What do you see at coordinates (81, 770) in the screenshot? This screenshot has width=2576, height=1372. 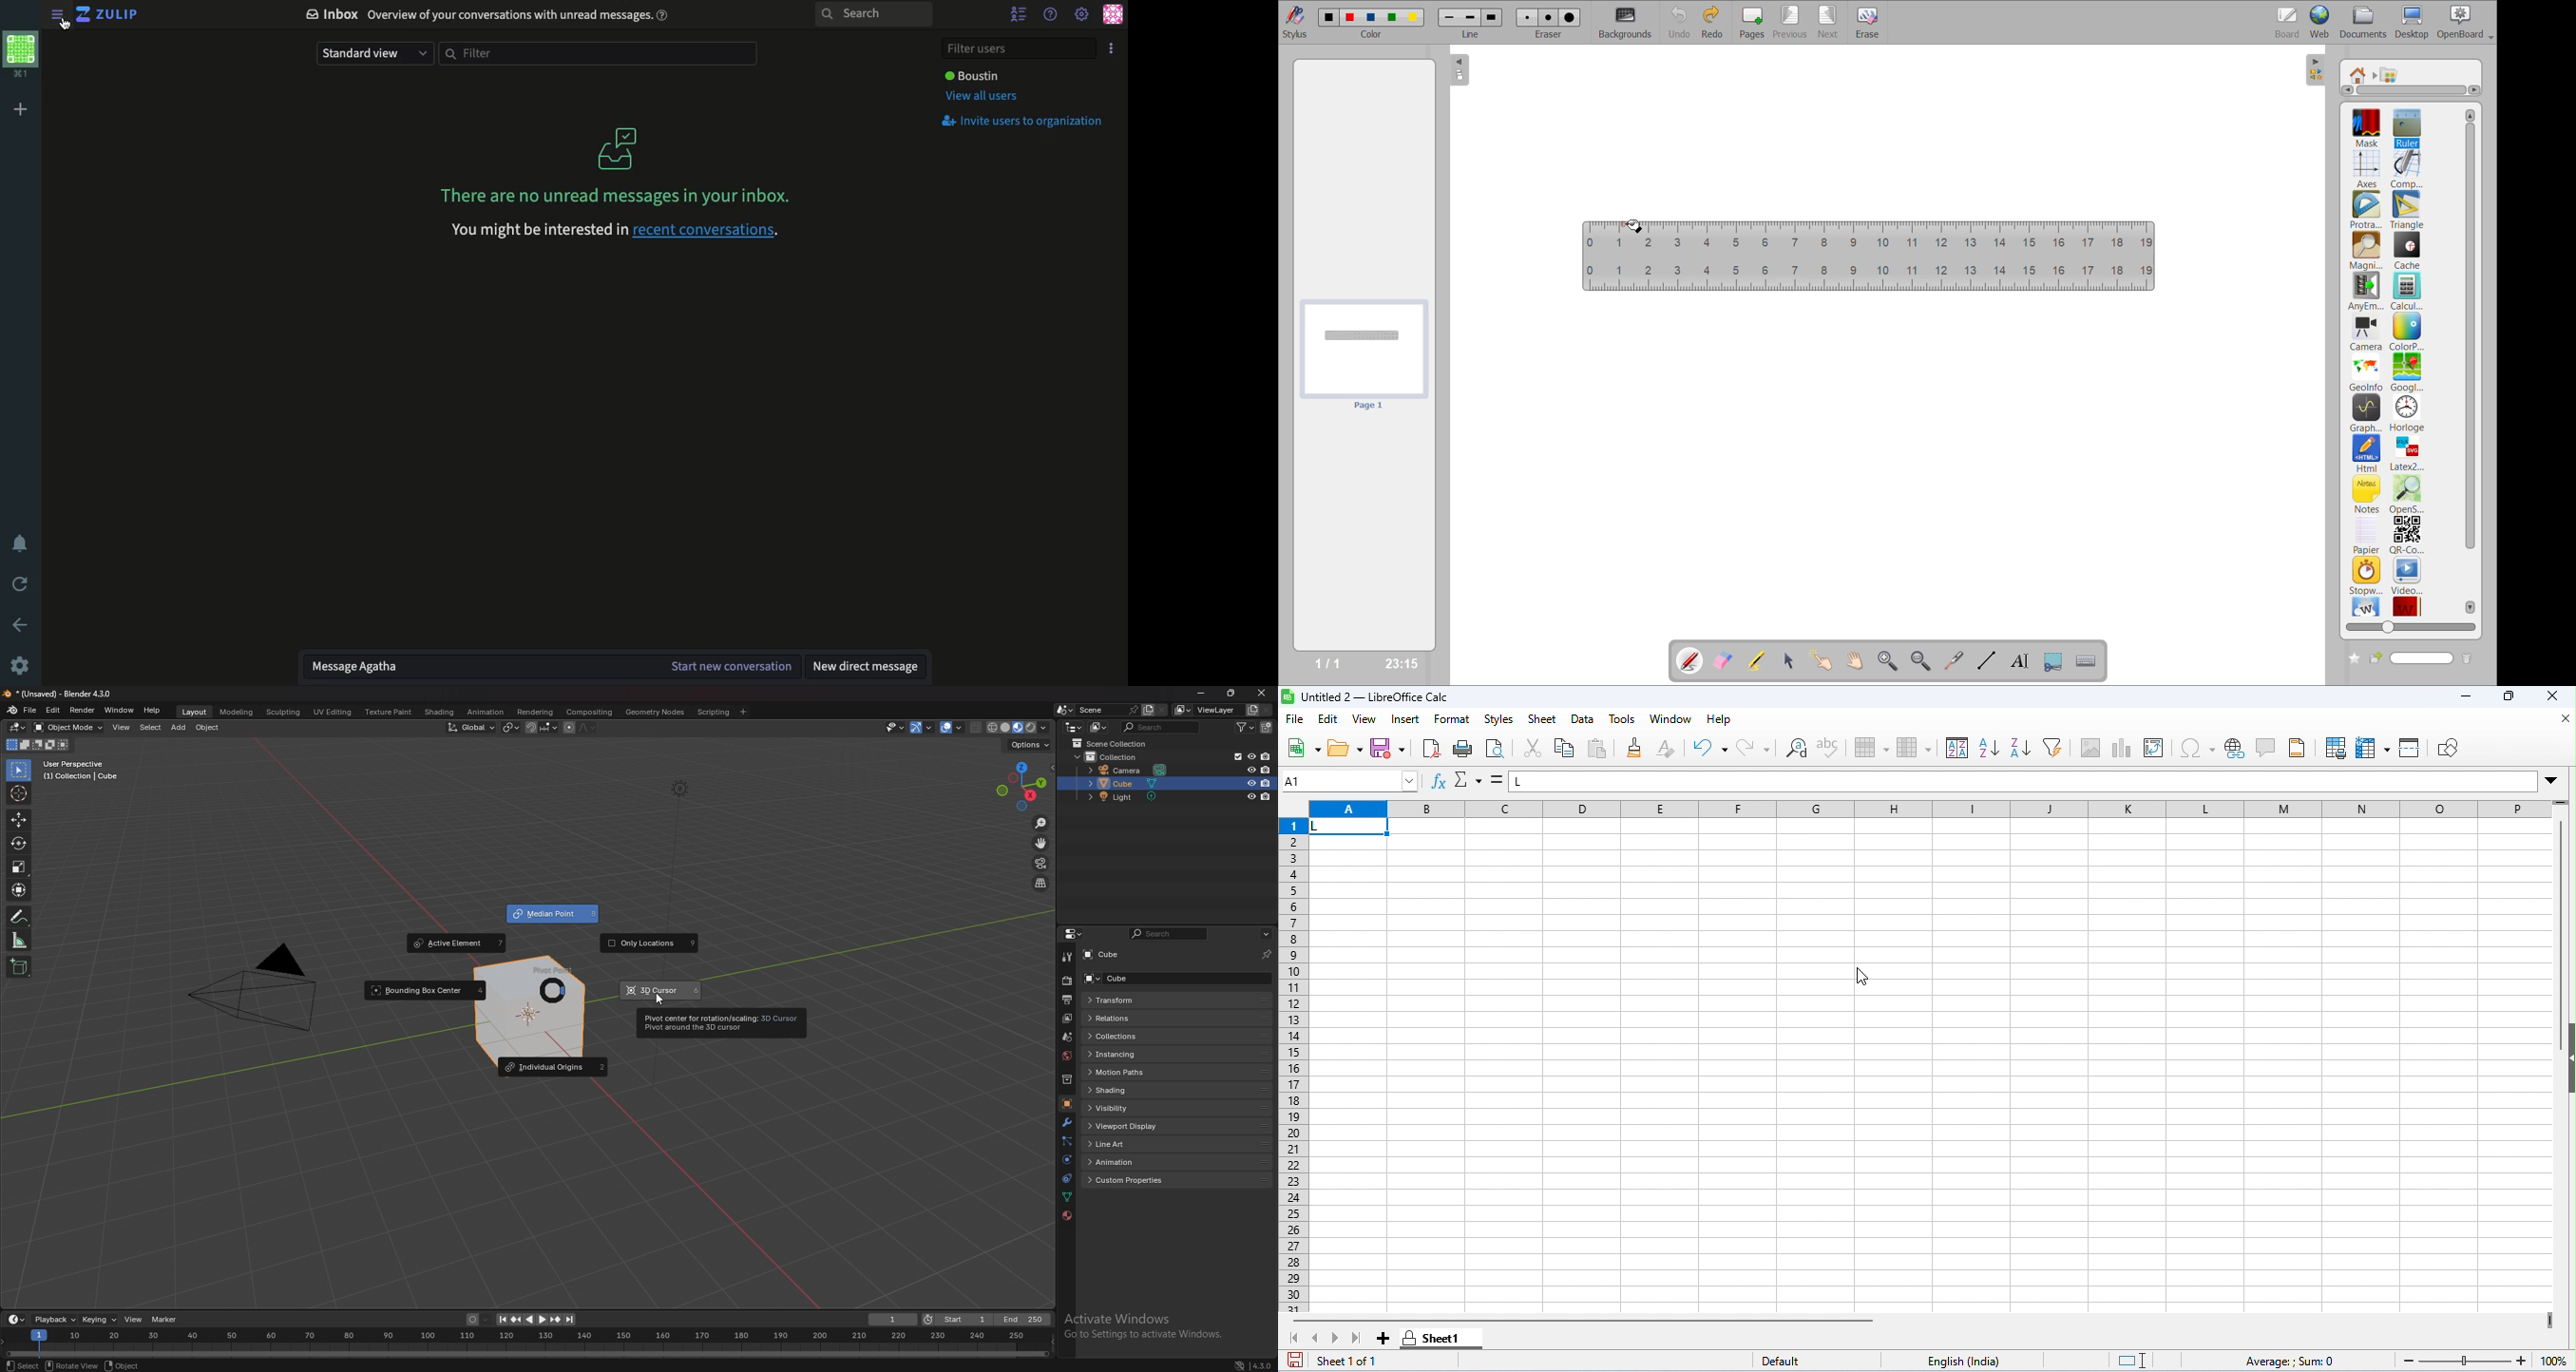 I see `info` at bounding box center [81, 770].